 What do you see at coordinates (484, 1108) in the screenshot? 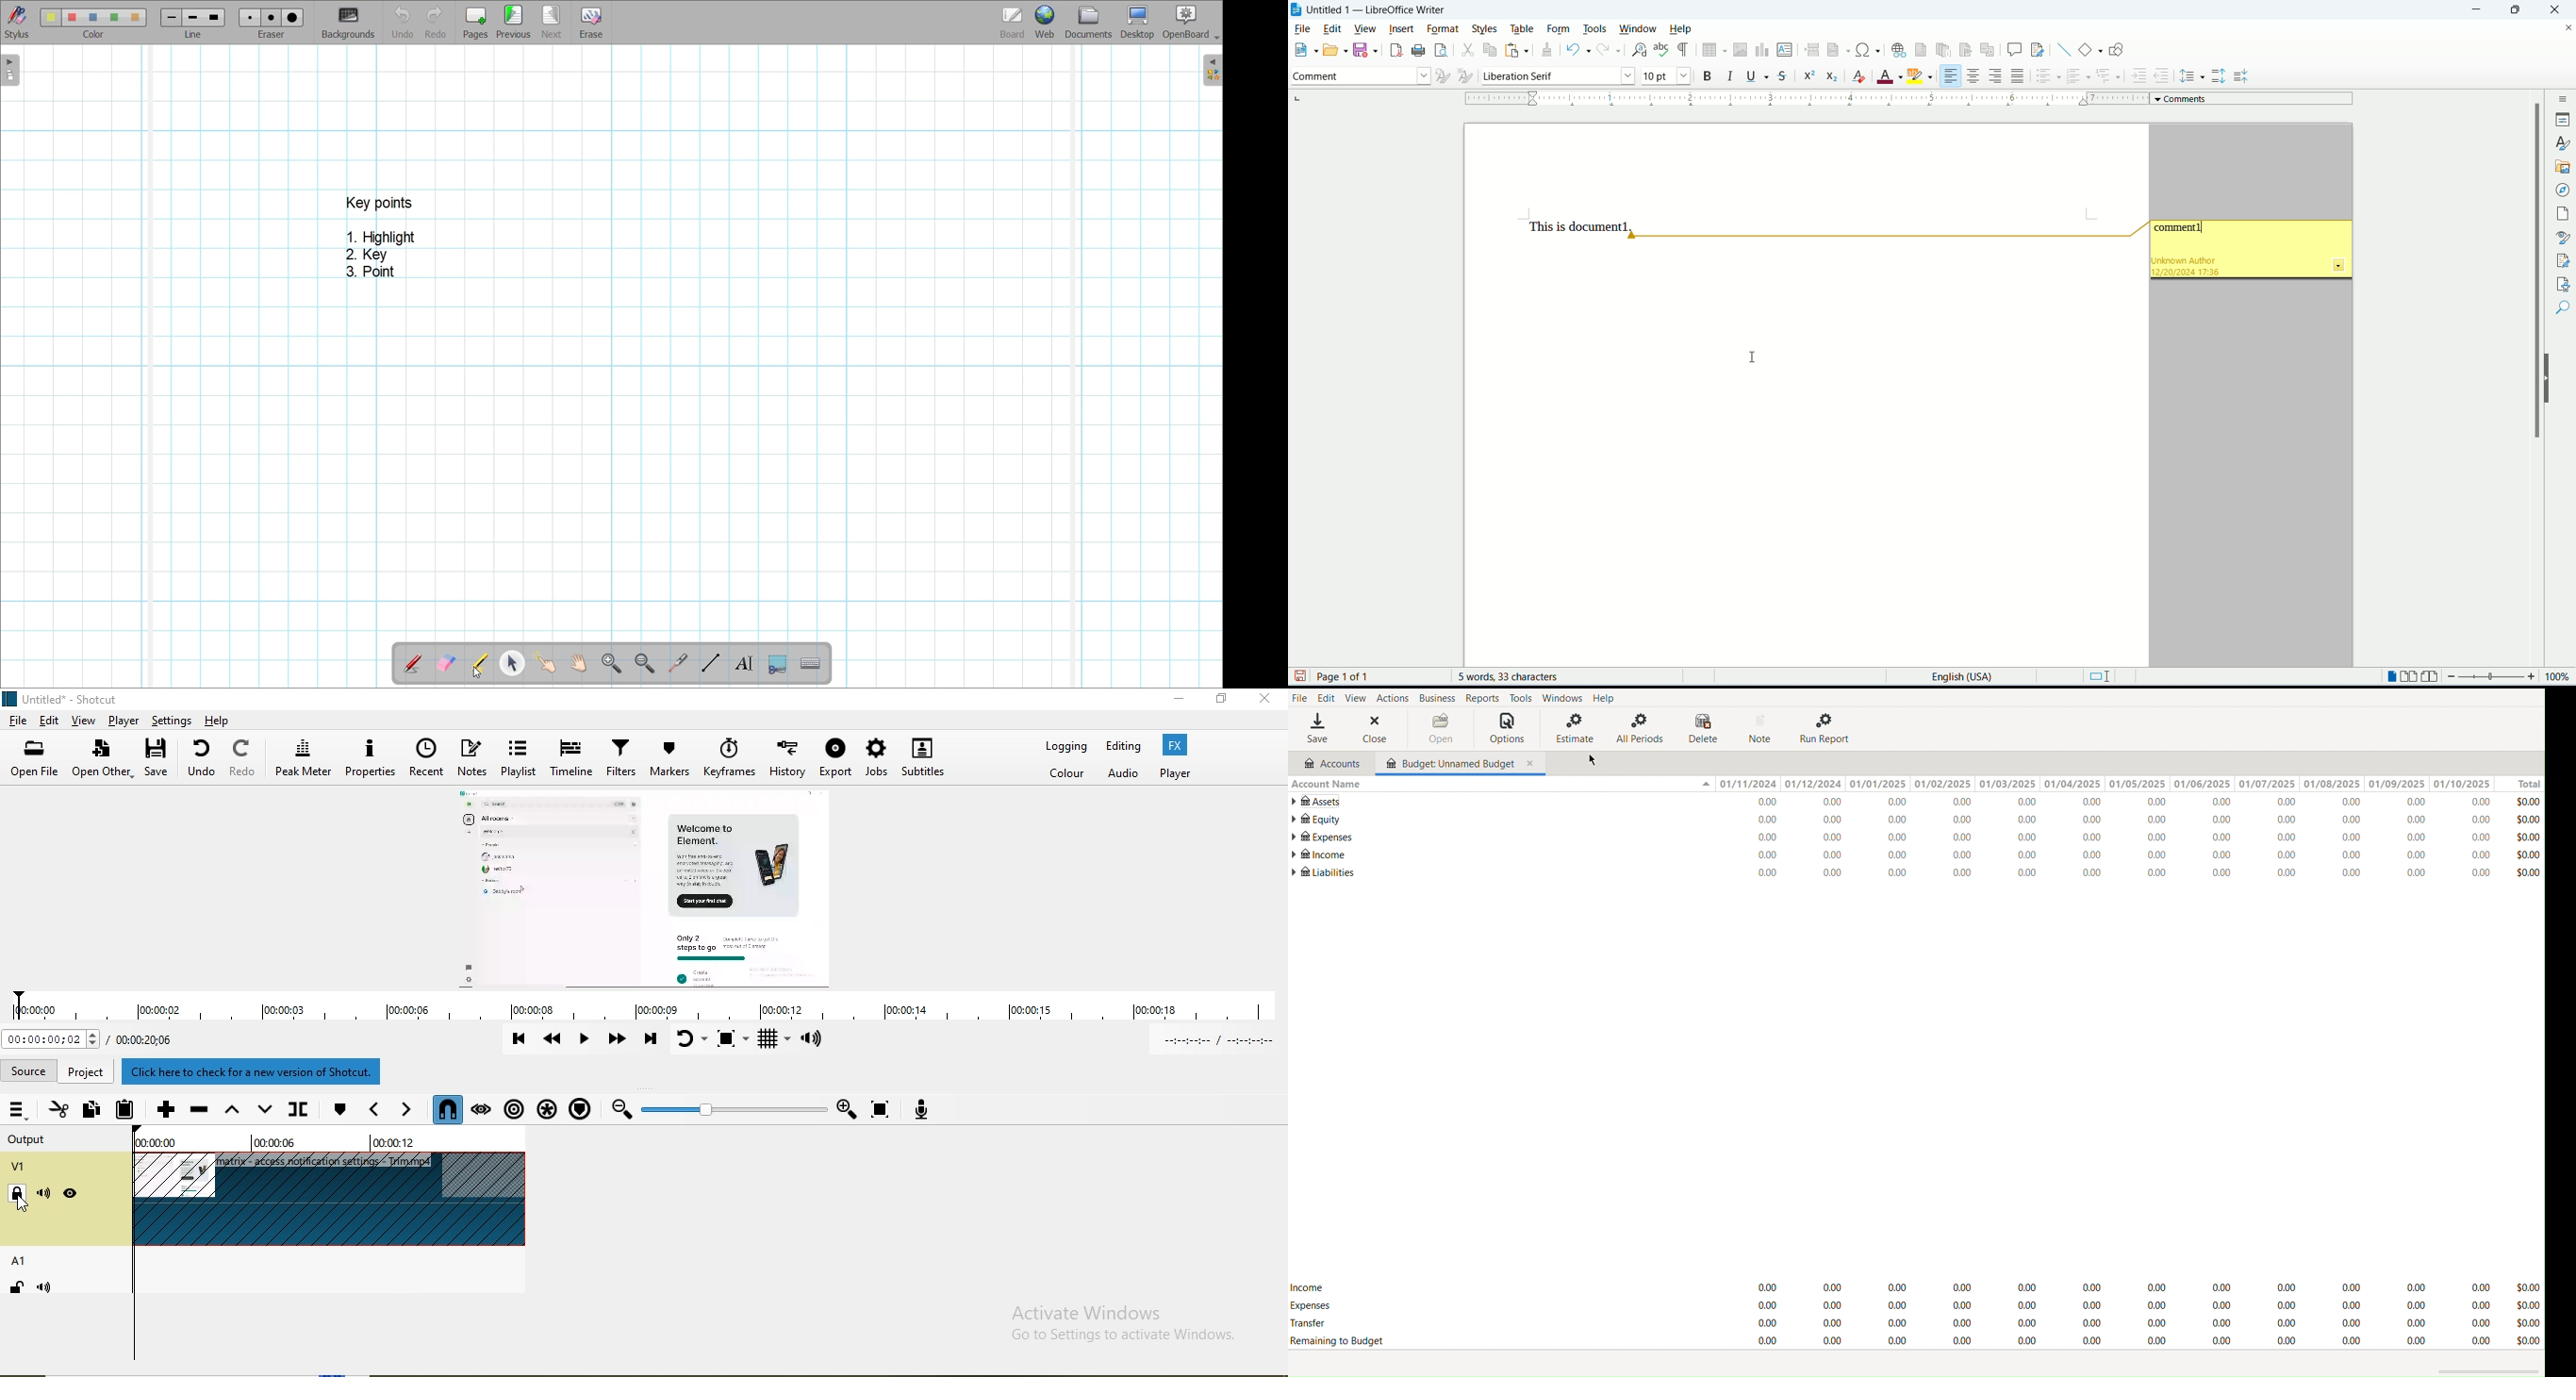
I see `Scrub while dragging` at bounding box center [484, 1108].